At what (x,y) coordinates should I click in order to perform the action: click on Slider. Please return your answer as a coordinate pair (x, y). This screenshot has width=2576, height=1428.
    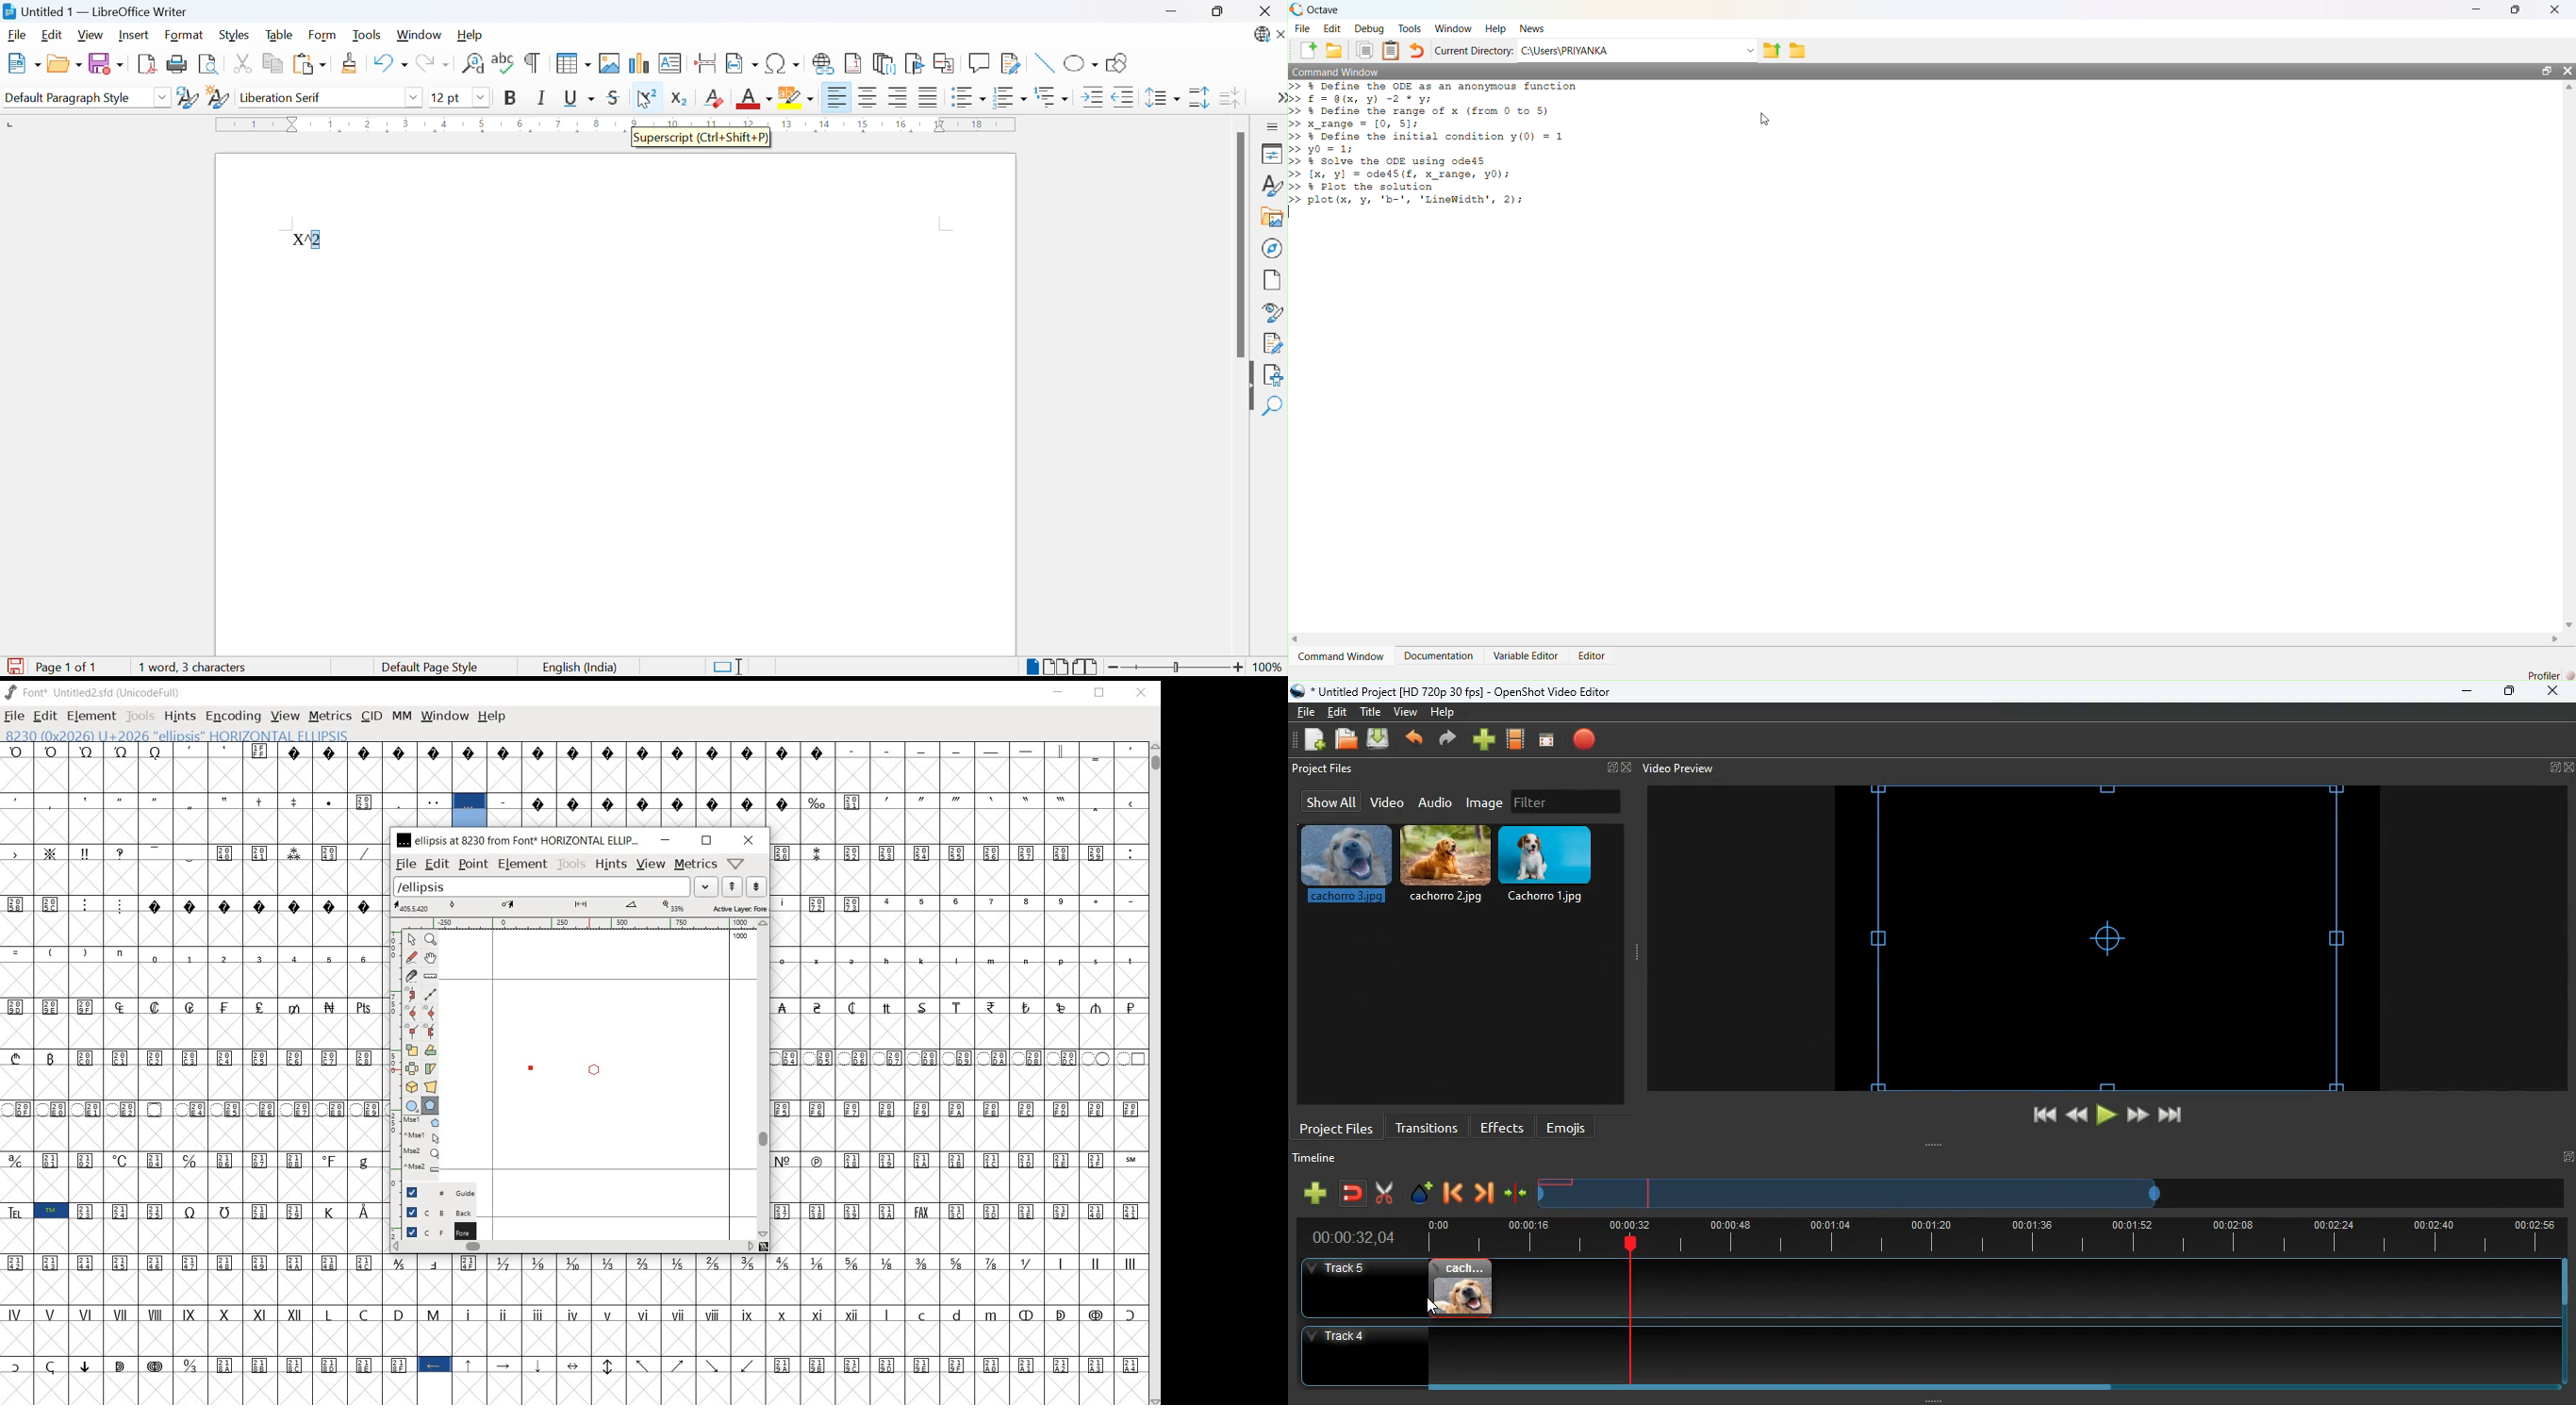
    Looking at the image, I should click on (1175, 668).